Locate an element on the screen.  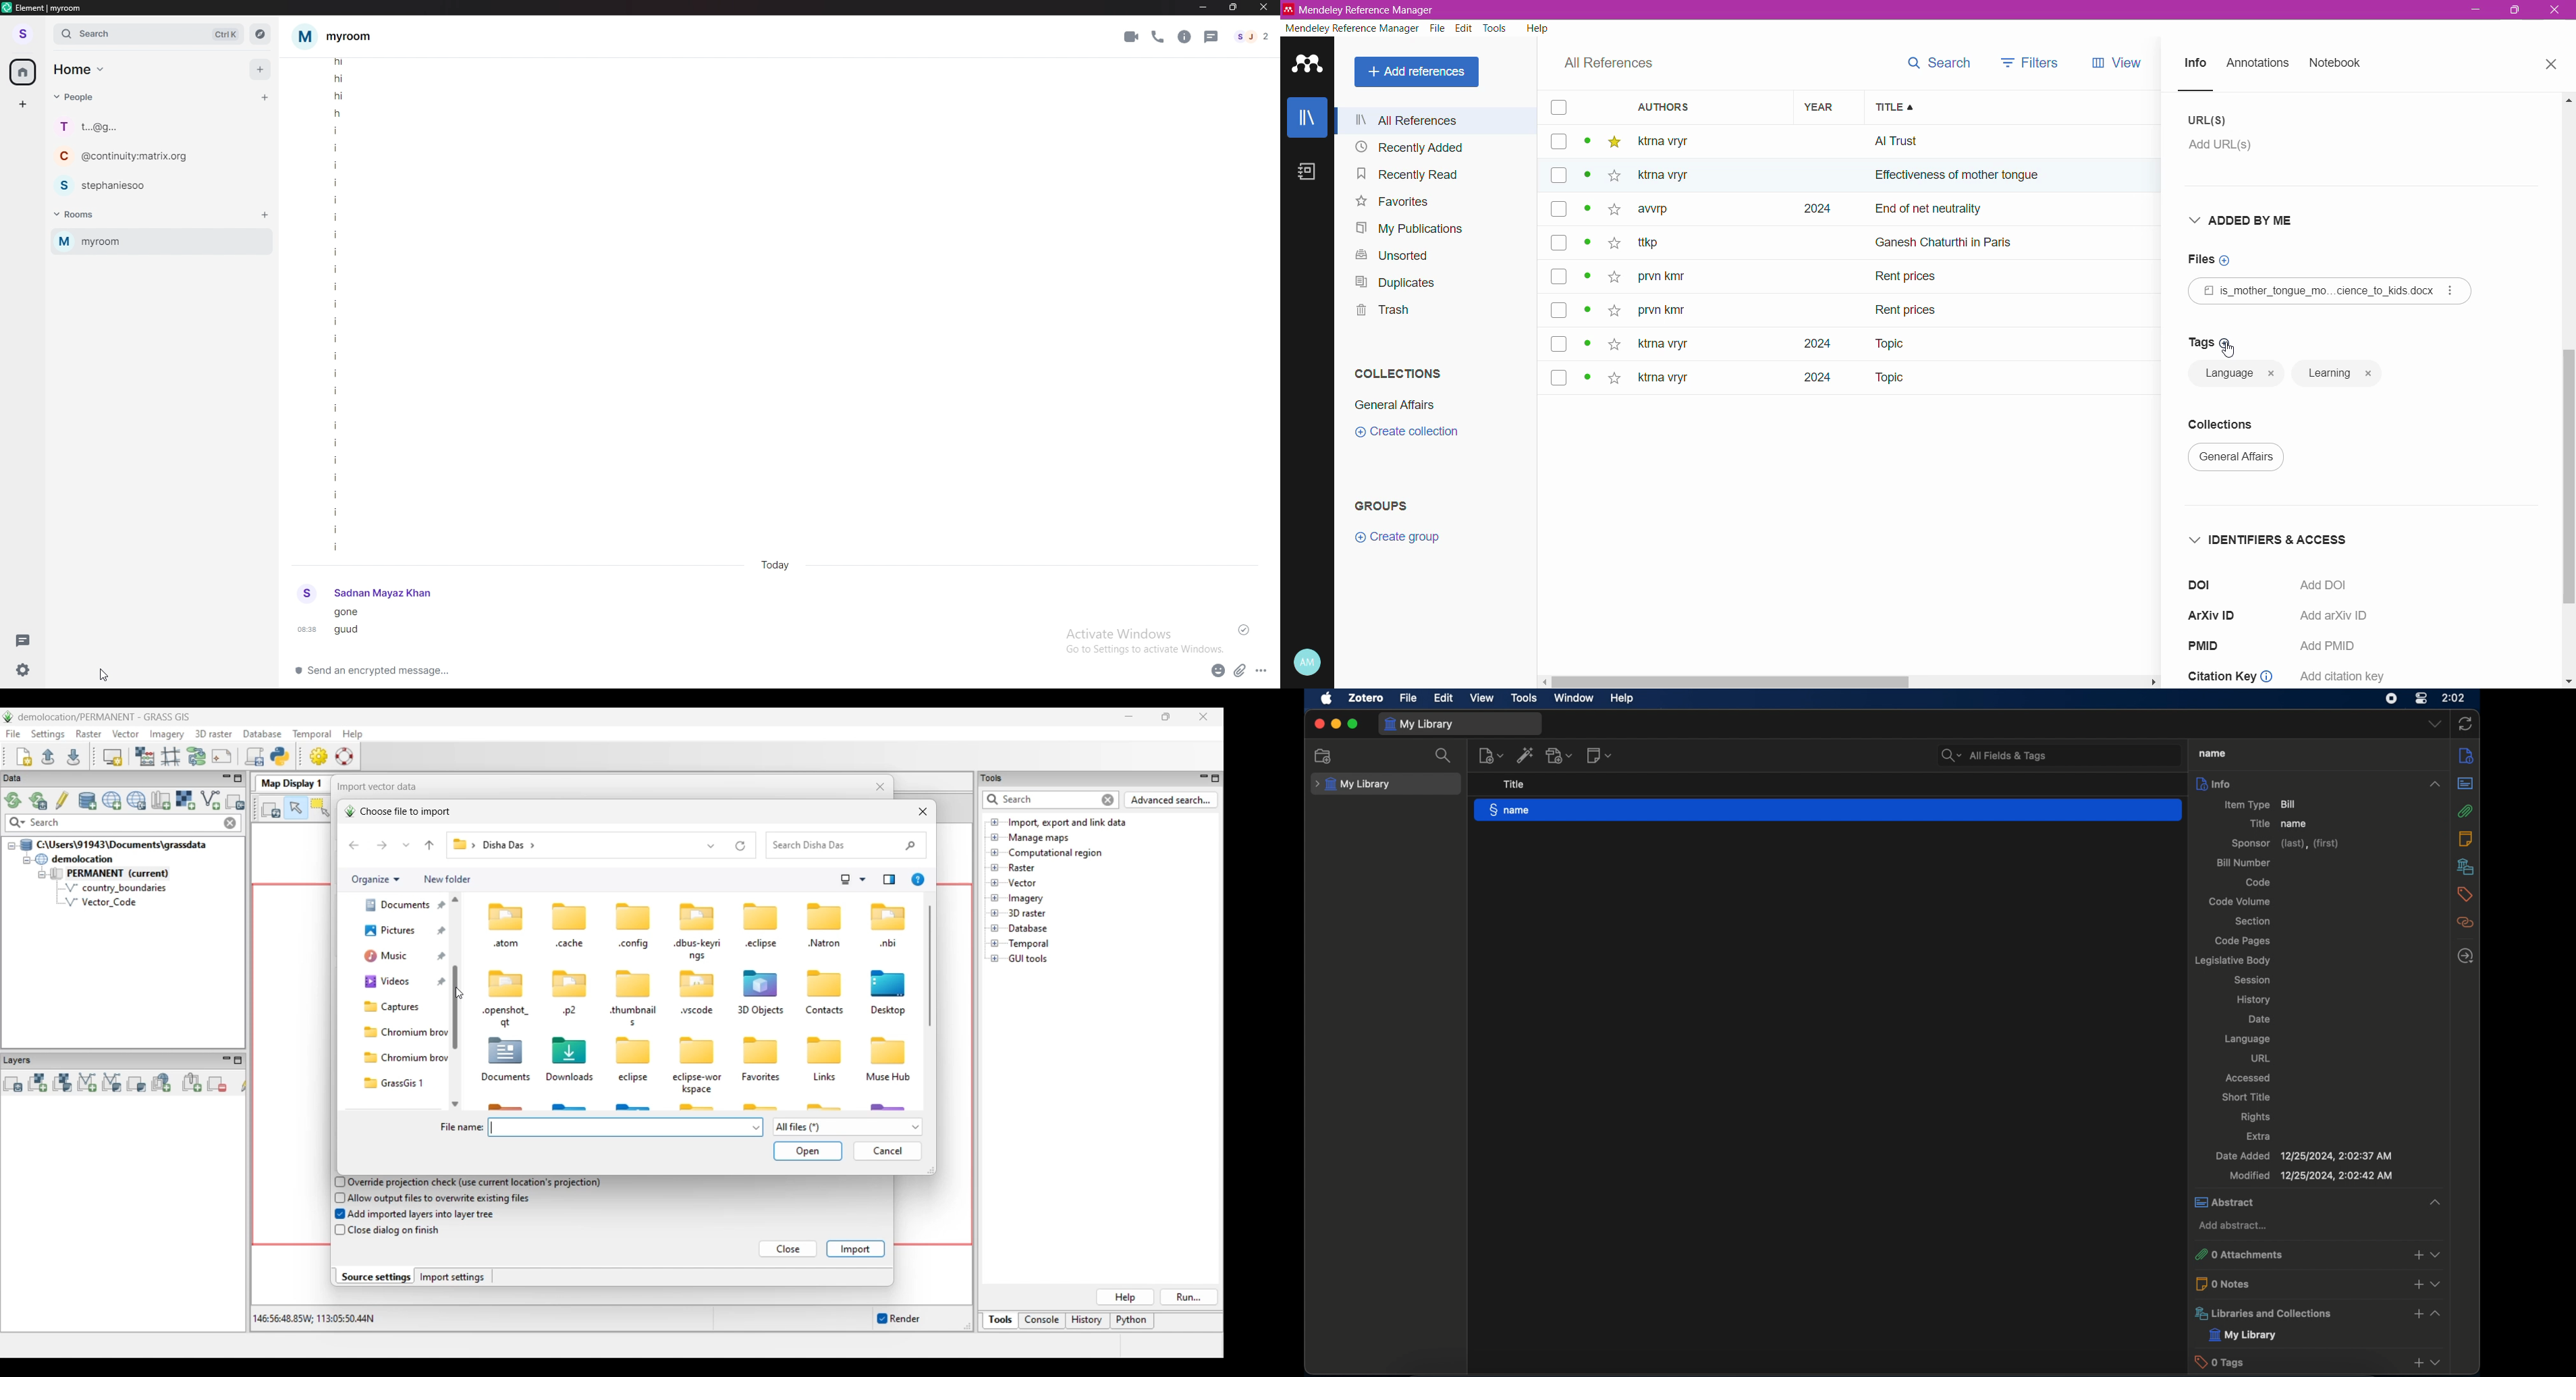
expand is located at coordinates (45, 34).